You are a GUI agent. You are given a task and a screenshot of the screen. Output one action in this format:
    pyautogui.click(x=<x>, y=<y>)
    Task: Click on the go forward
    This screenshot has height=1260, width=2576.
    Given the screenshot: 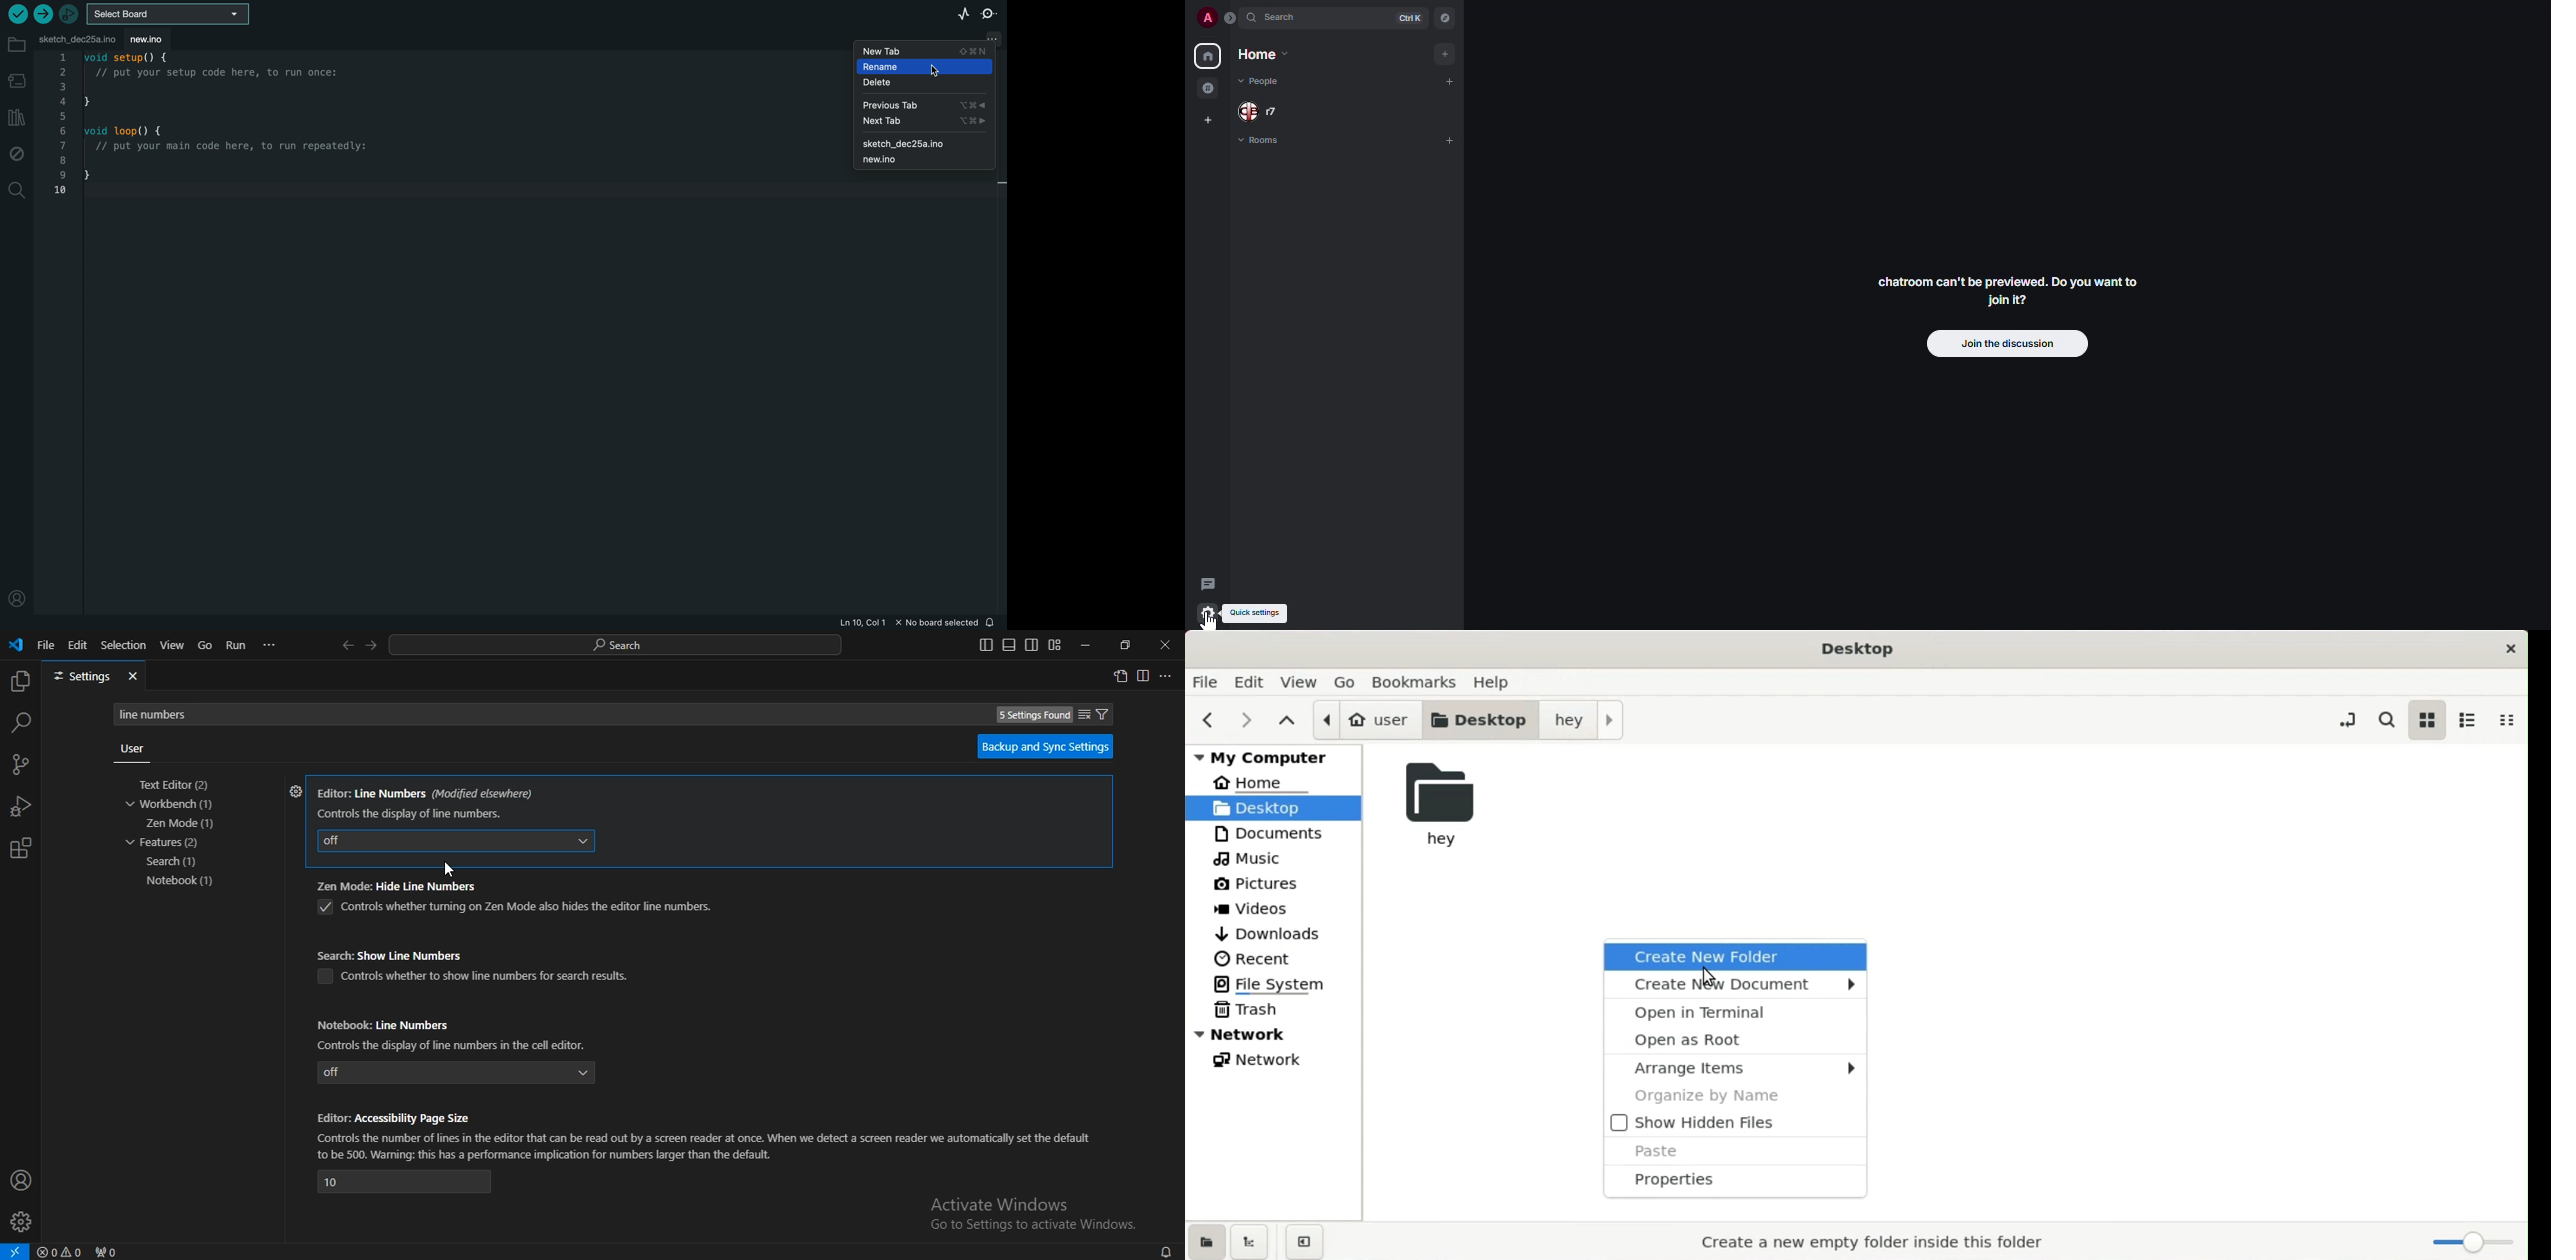 What is the action you would take?
    pyautogui.click(x=372, y=644)
    